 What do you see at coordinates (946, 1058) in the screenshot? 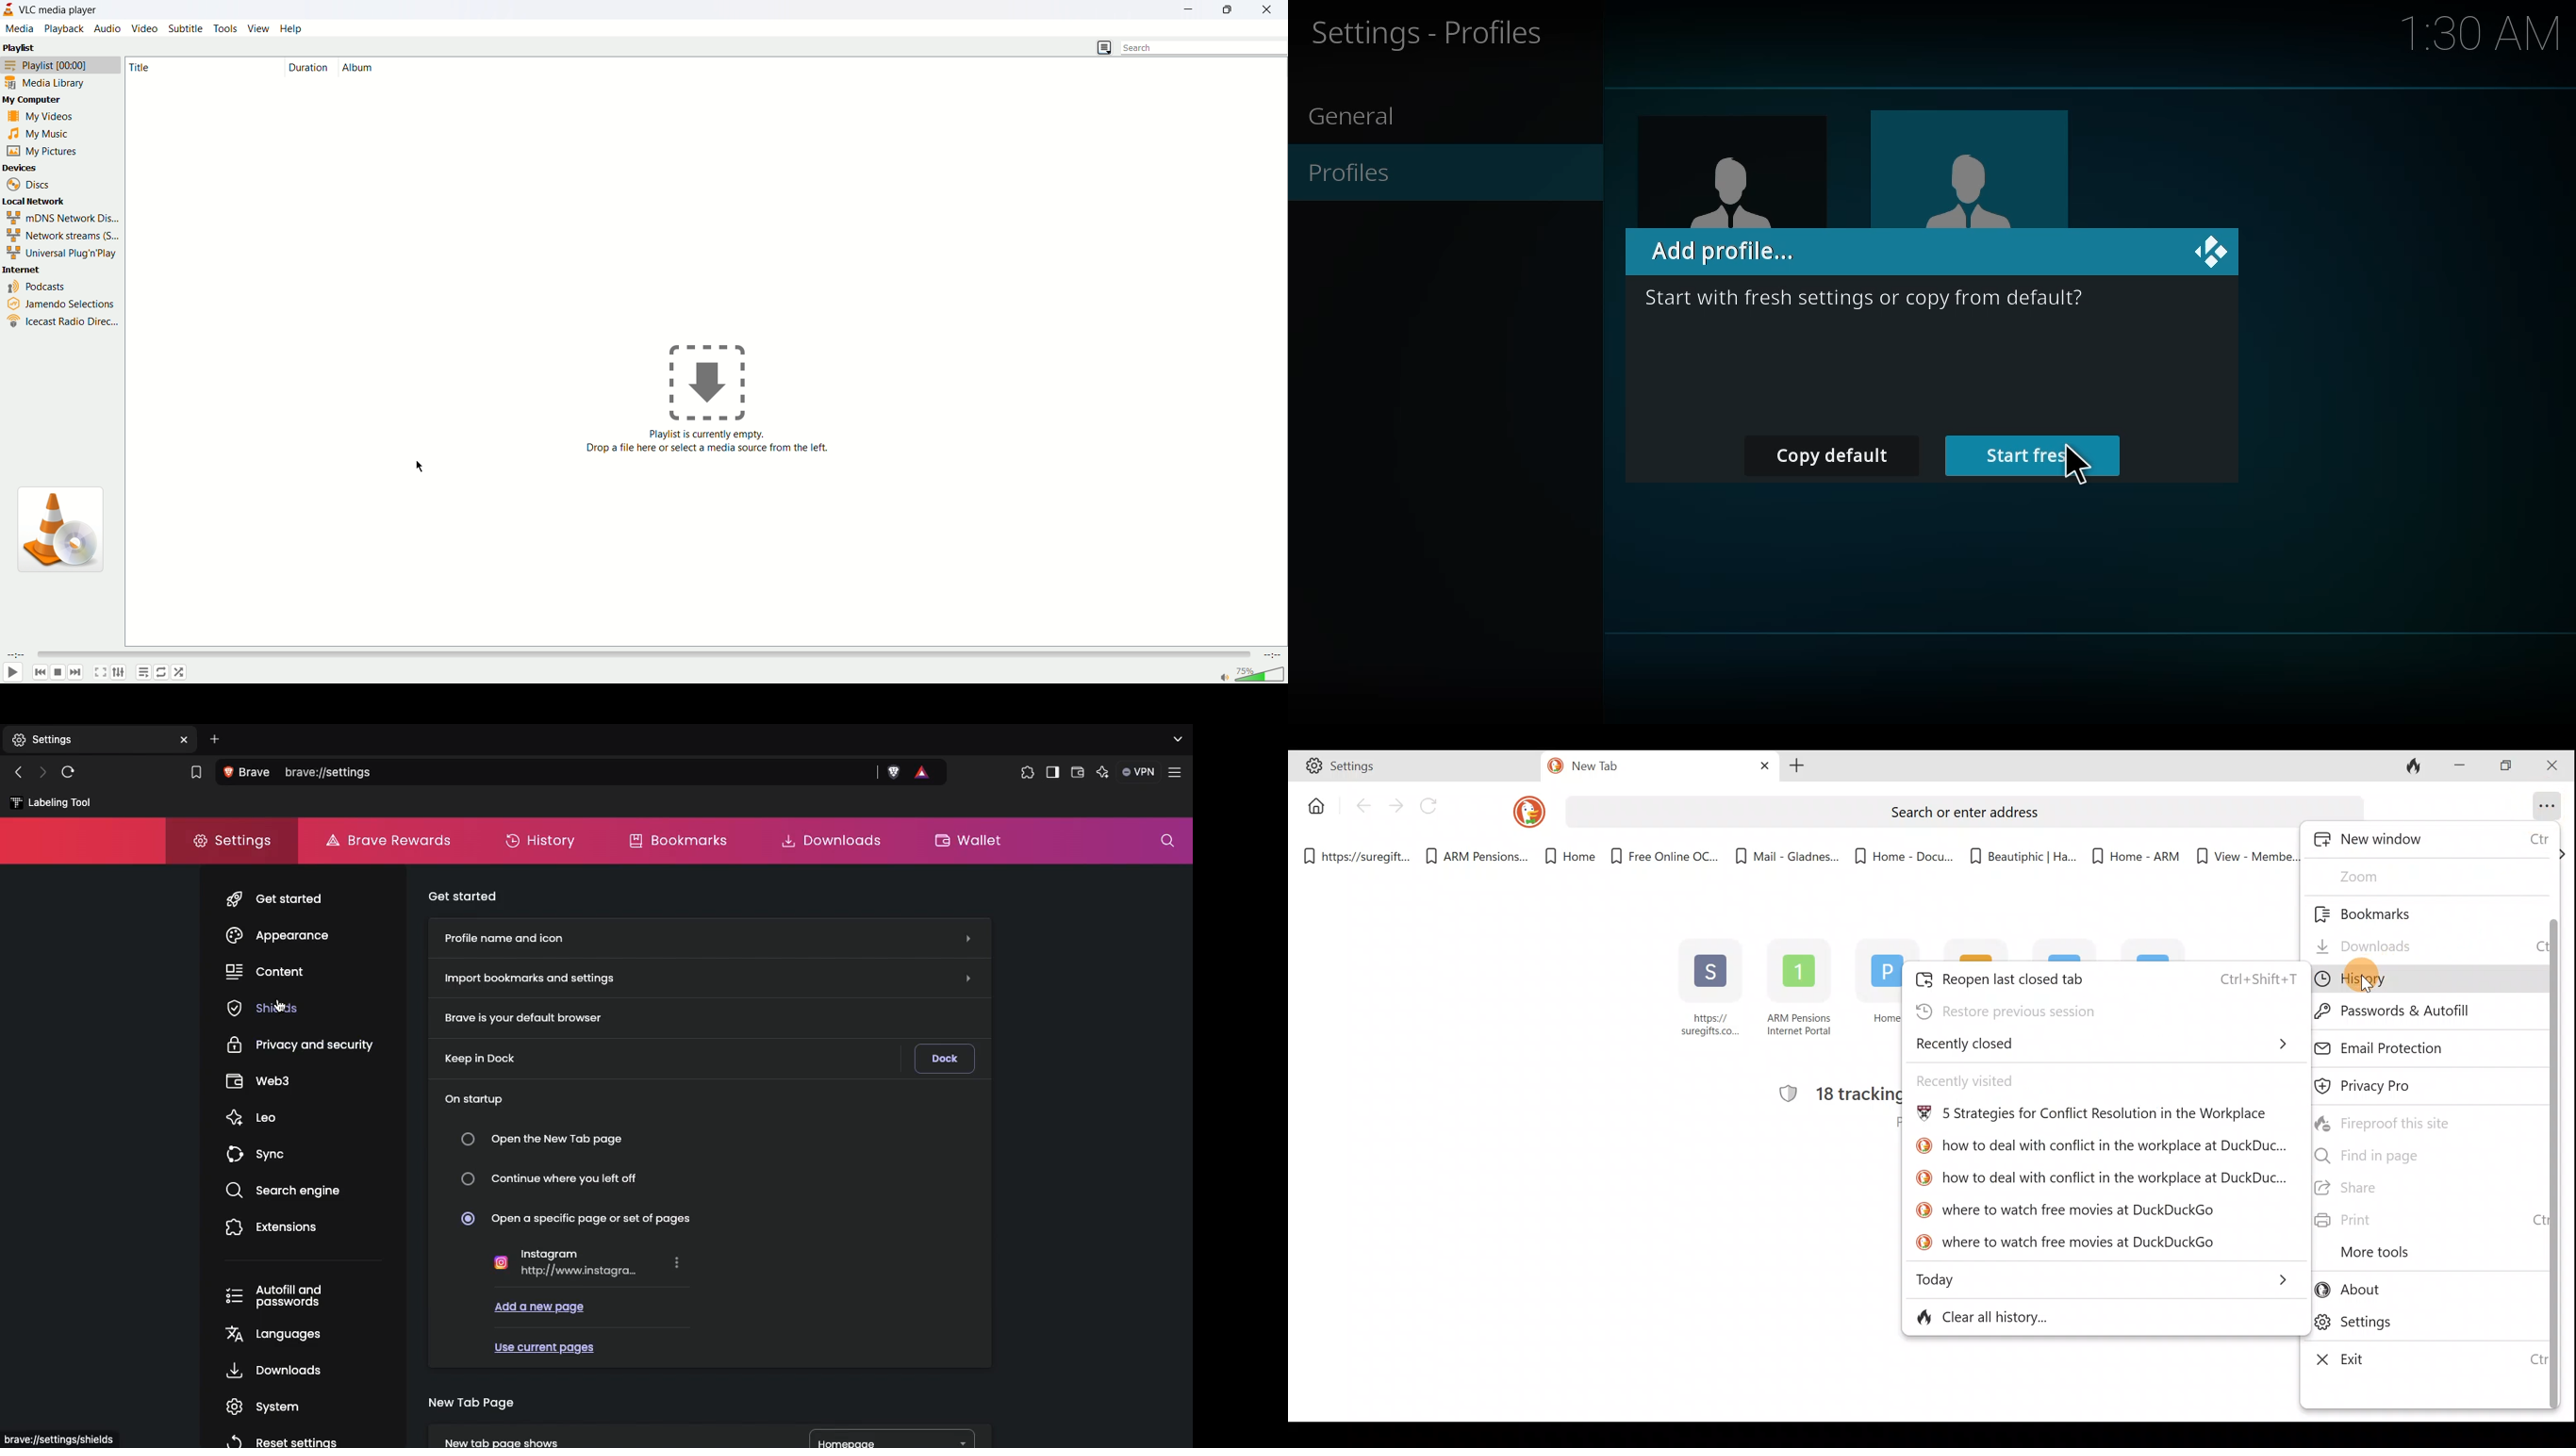
I see `Dock` at bounding box center [946, 1058].